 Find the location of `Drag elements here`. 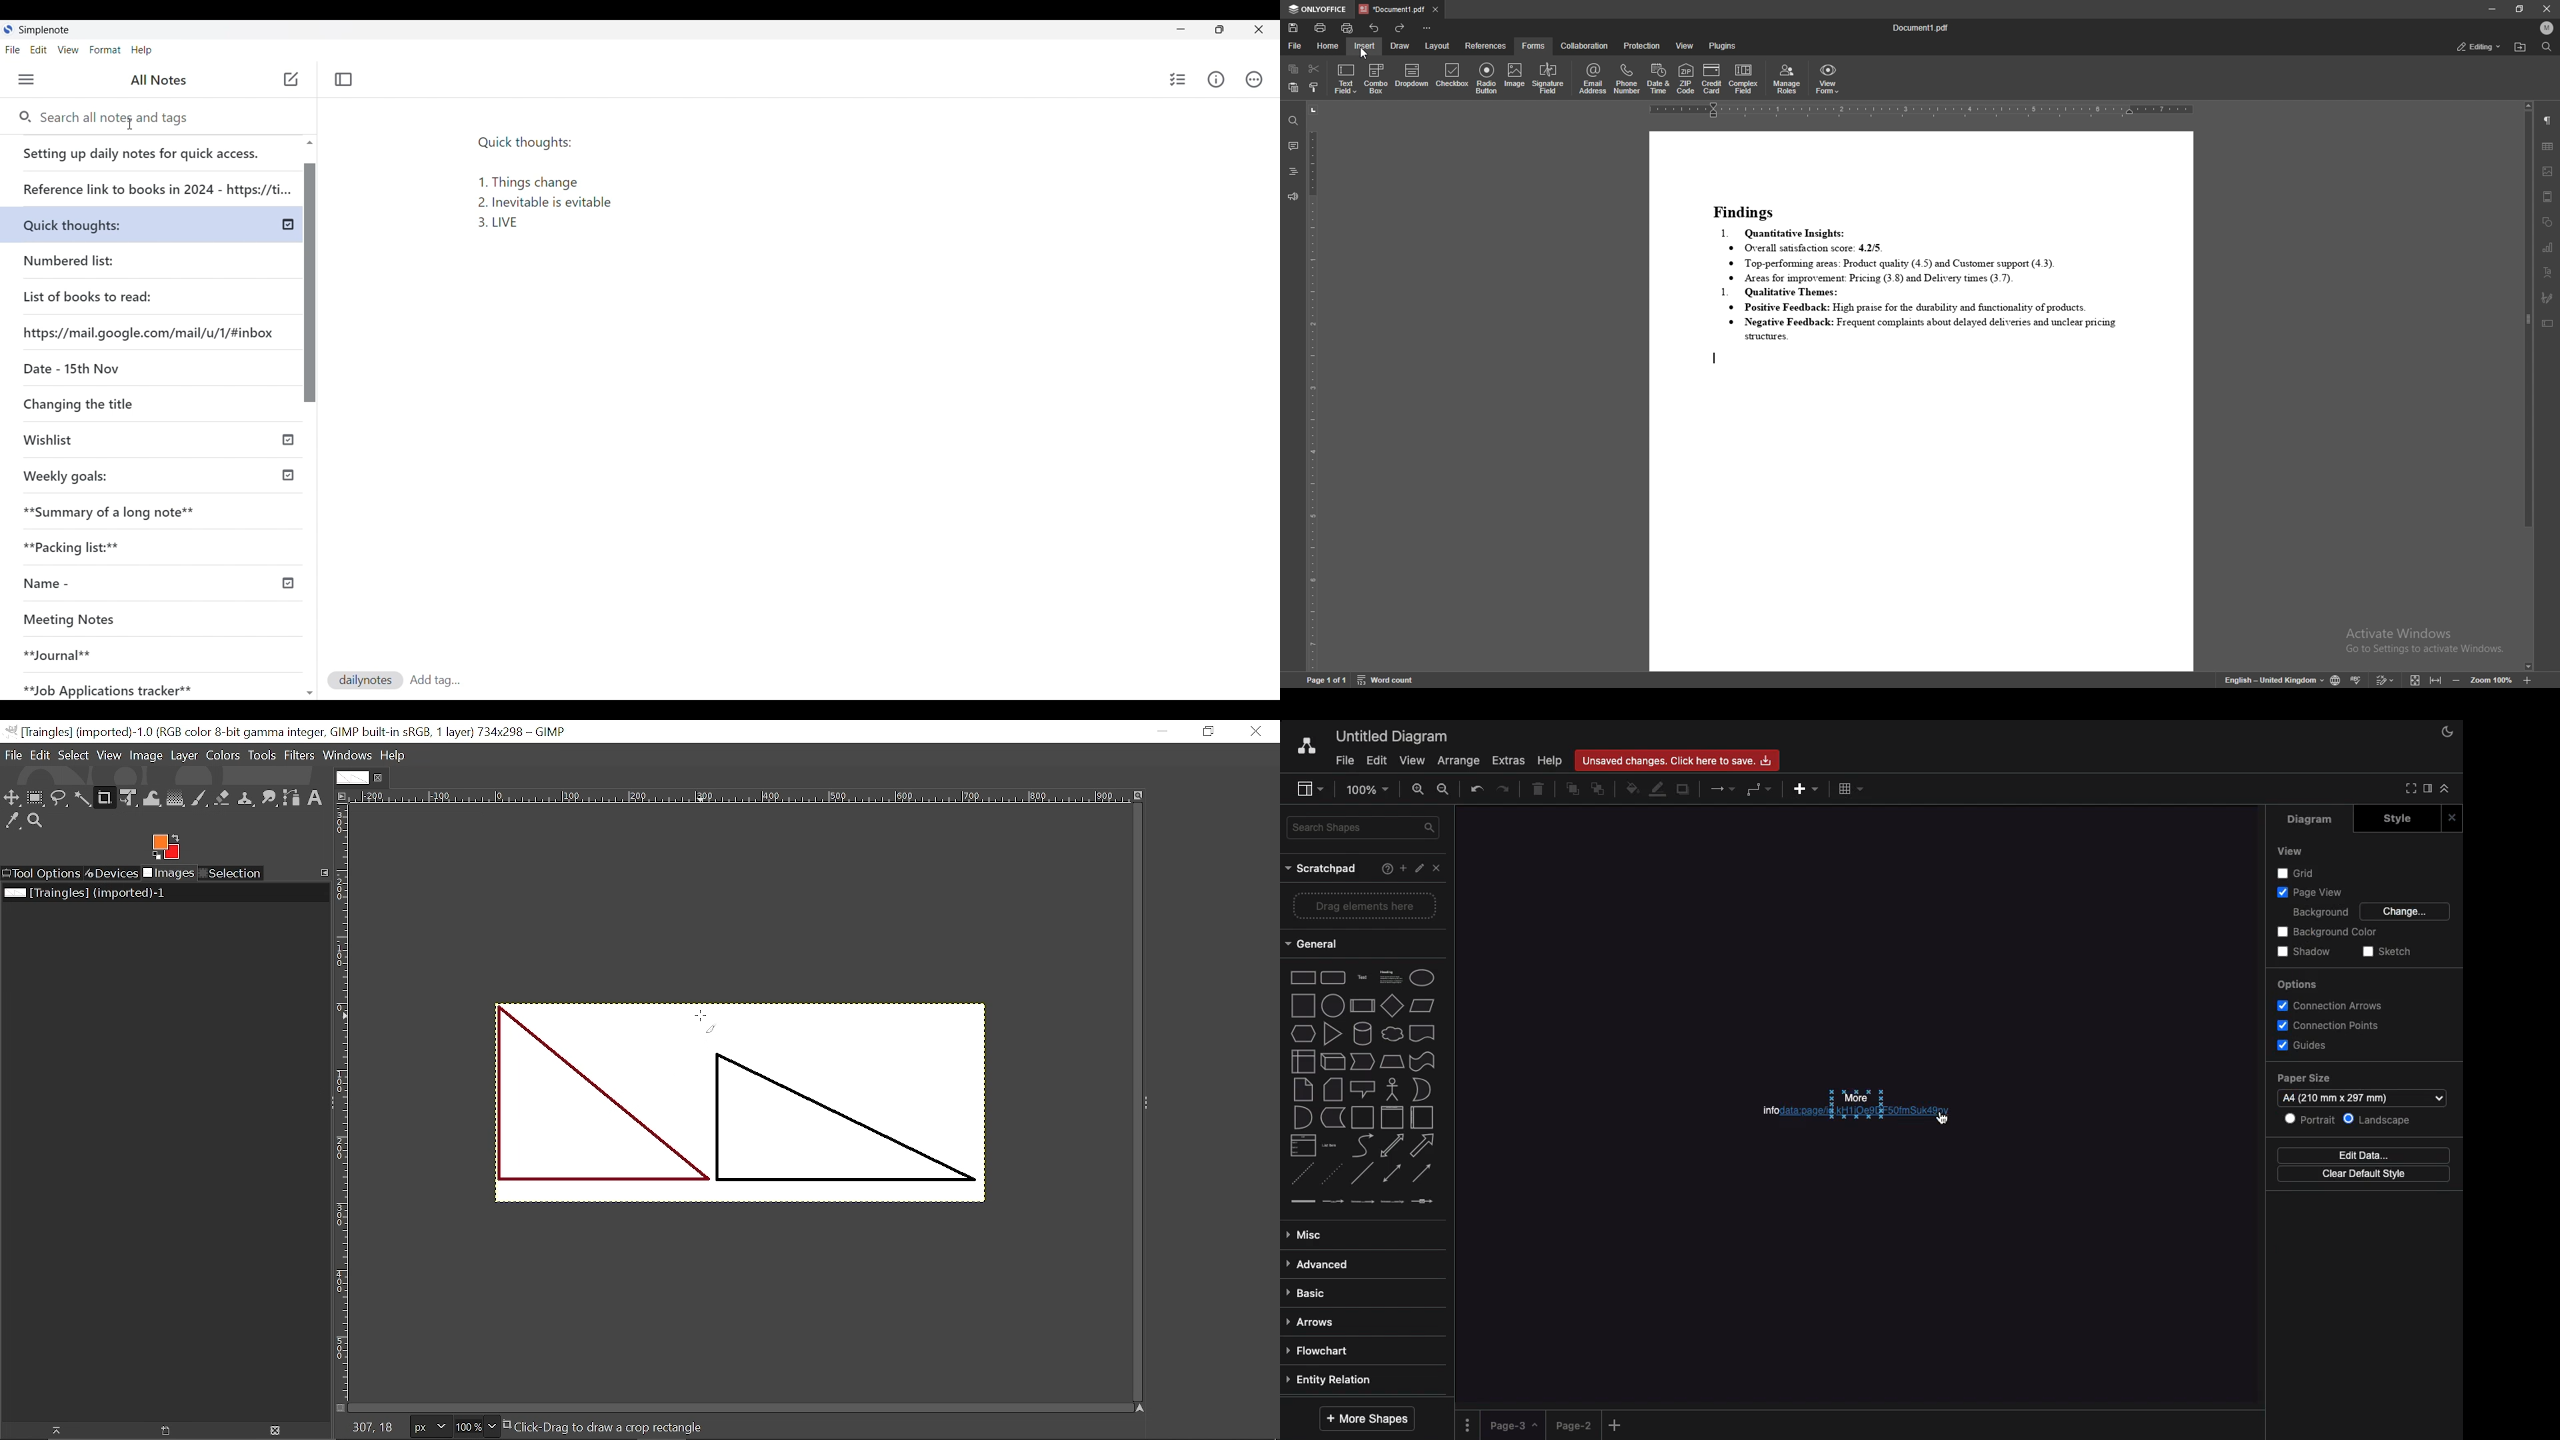

Drag elements here is located at coordinates (1366, 905).